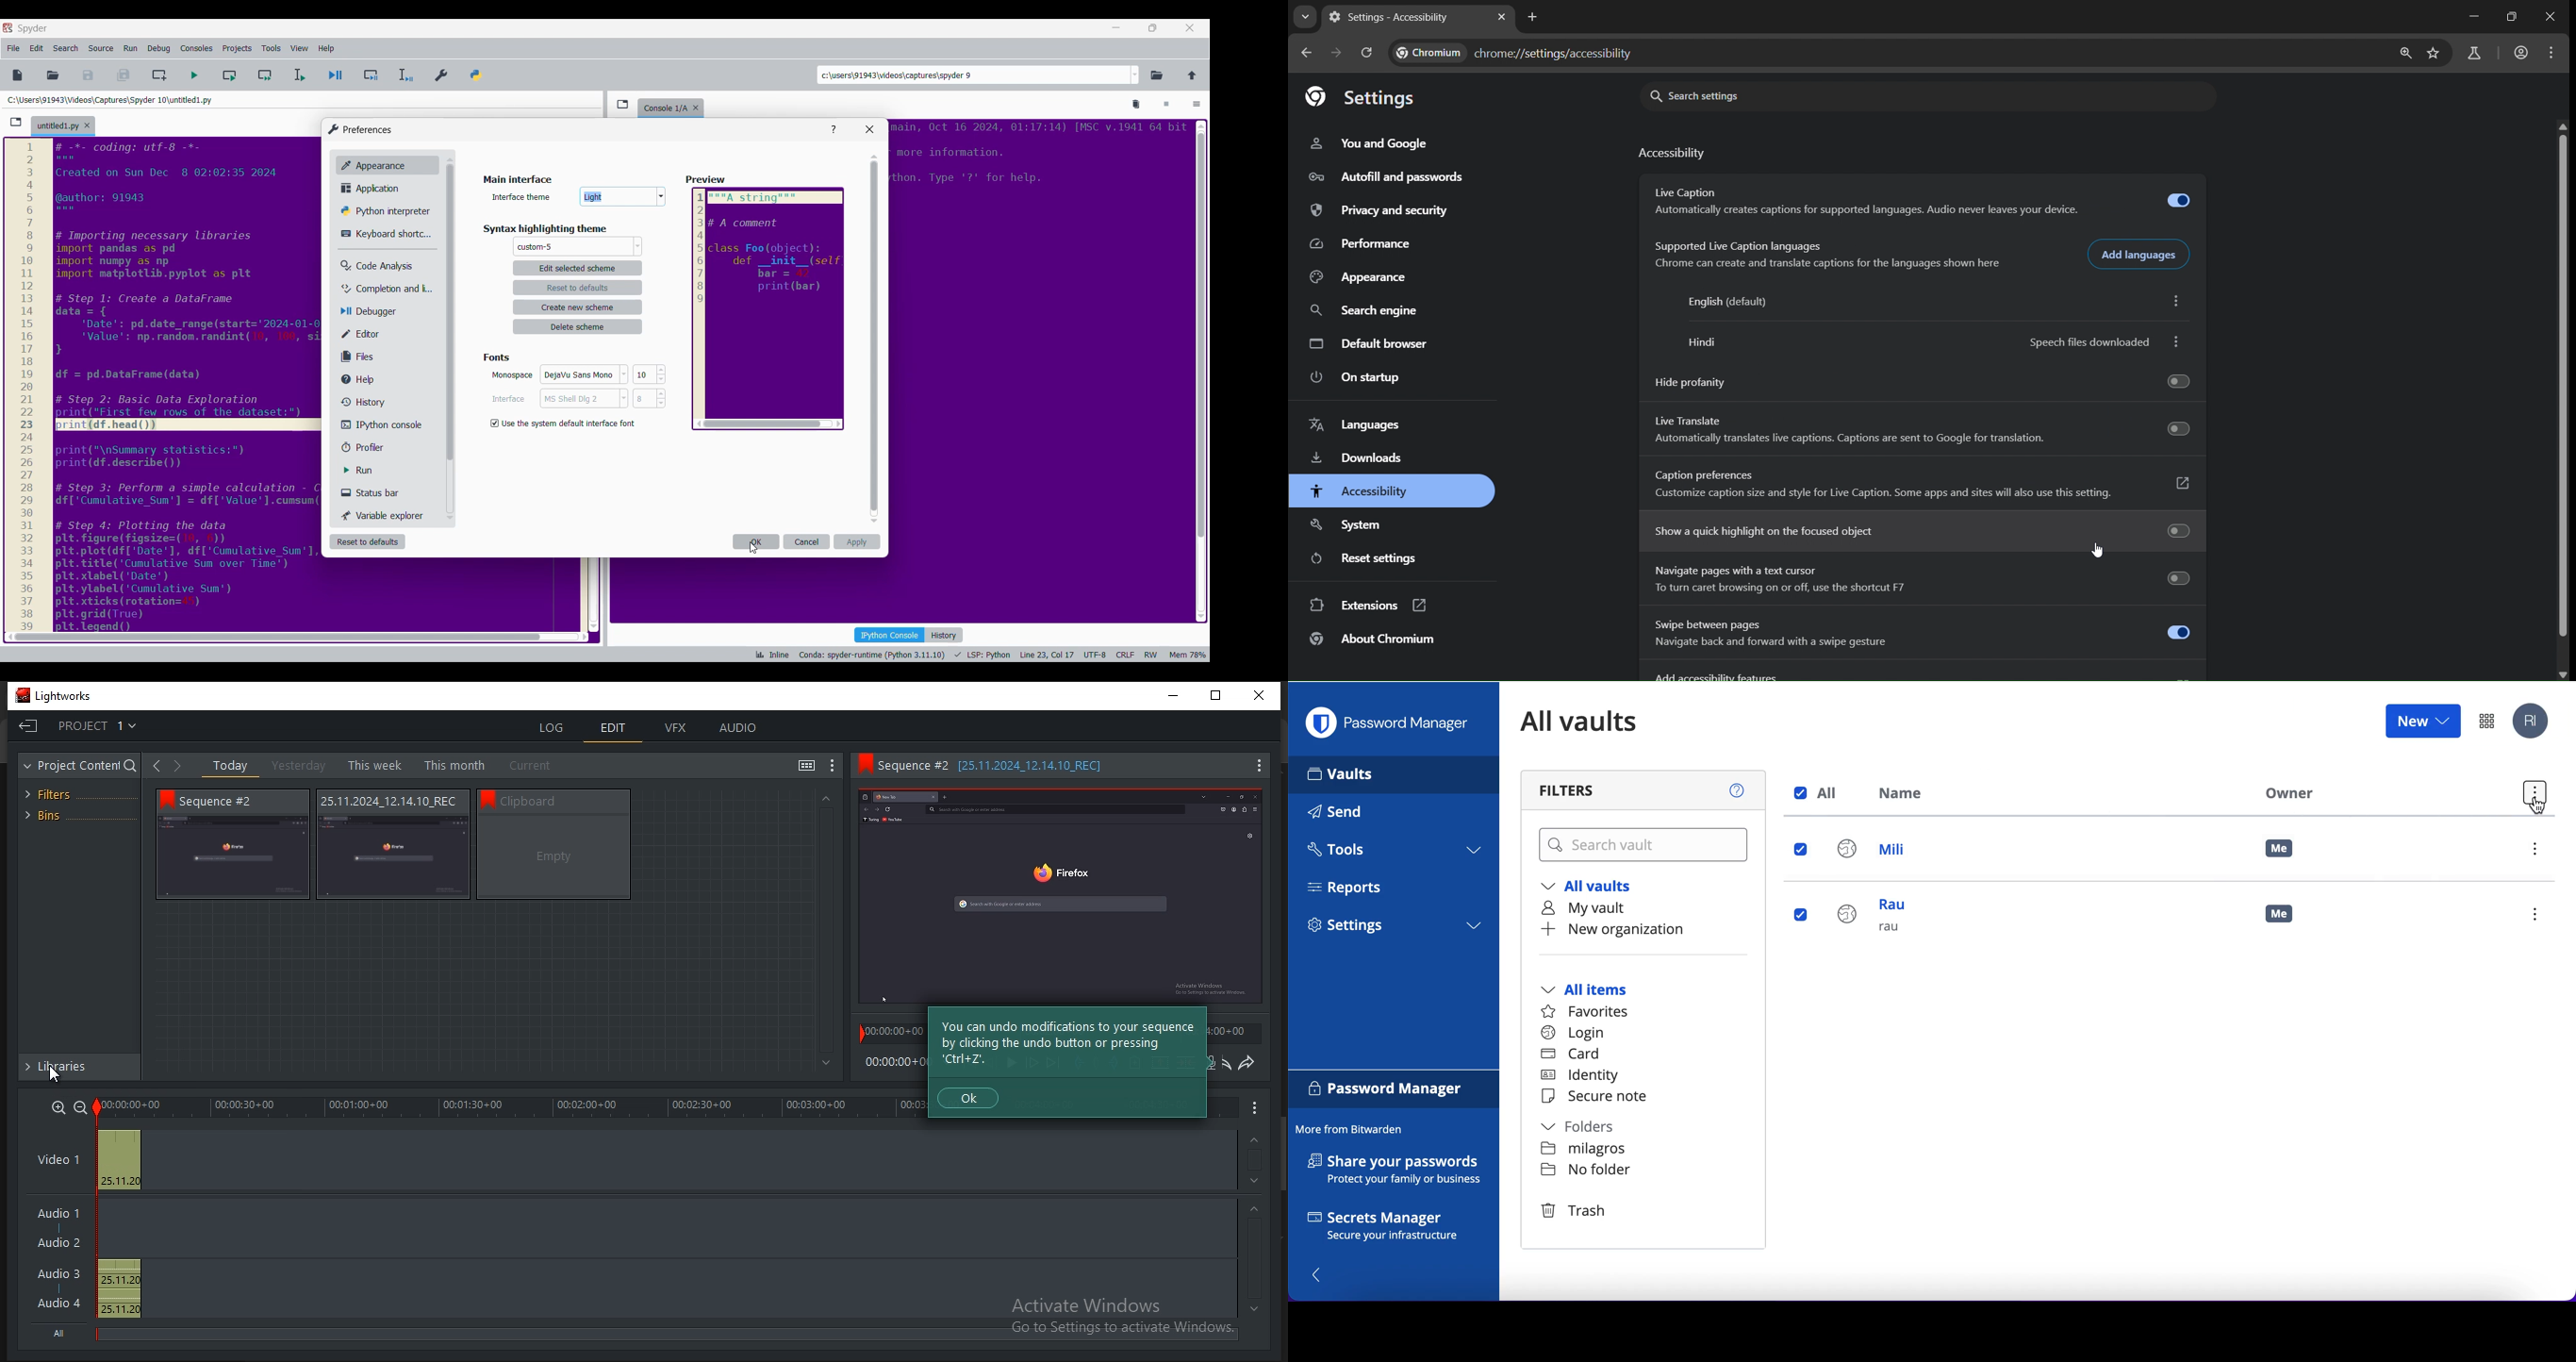  What do you see at coordinates (378, 424) in the screenshot?
I see `IPython console` at bounding box center [378, 424].